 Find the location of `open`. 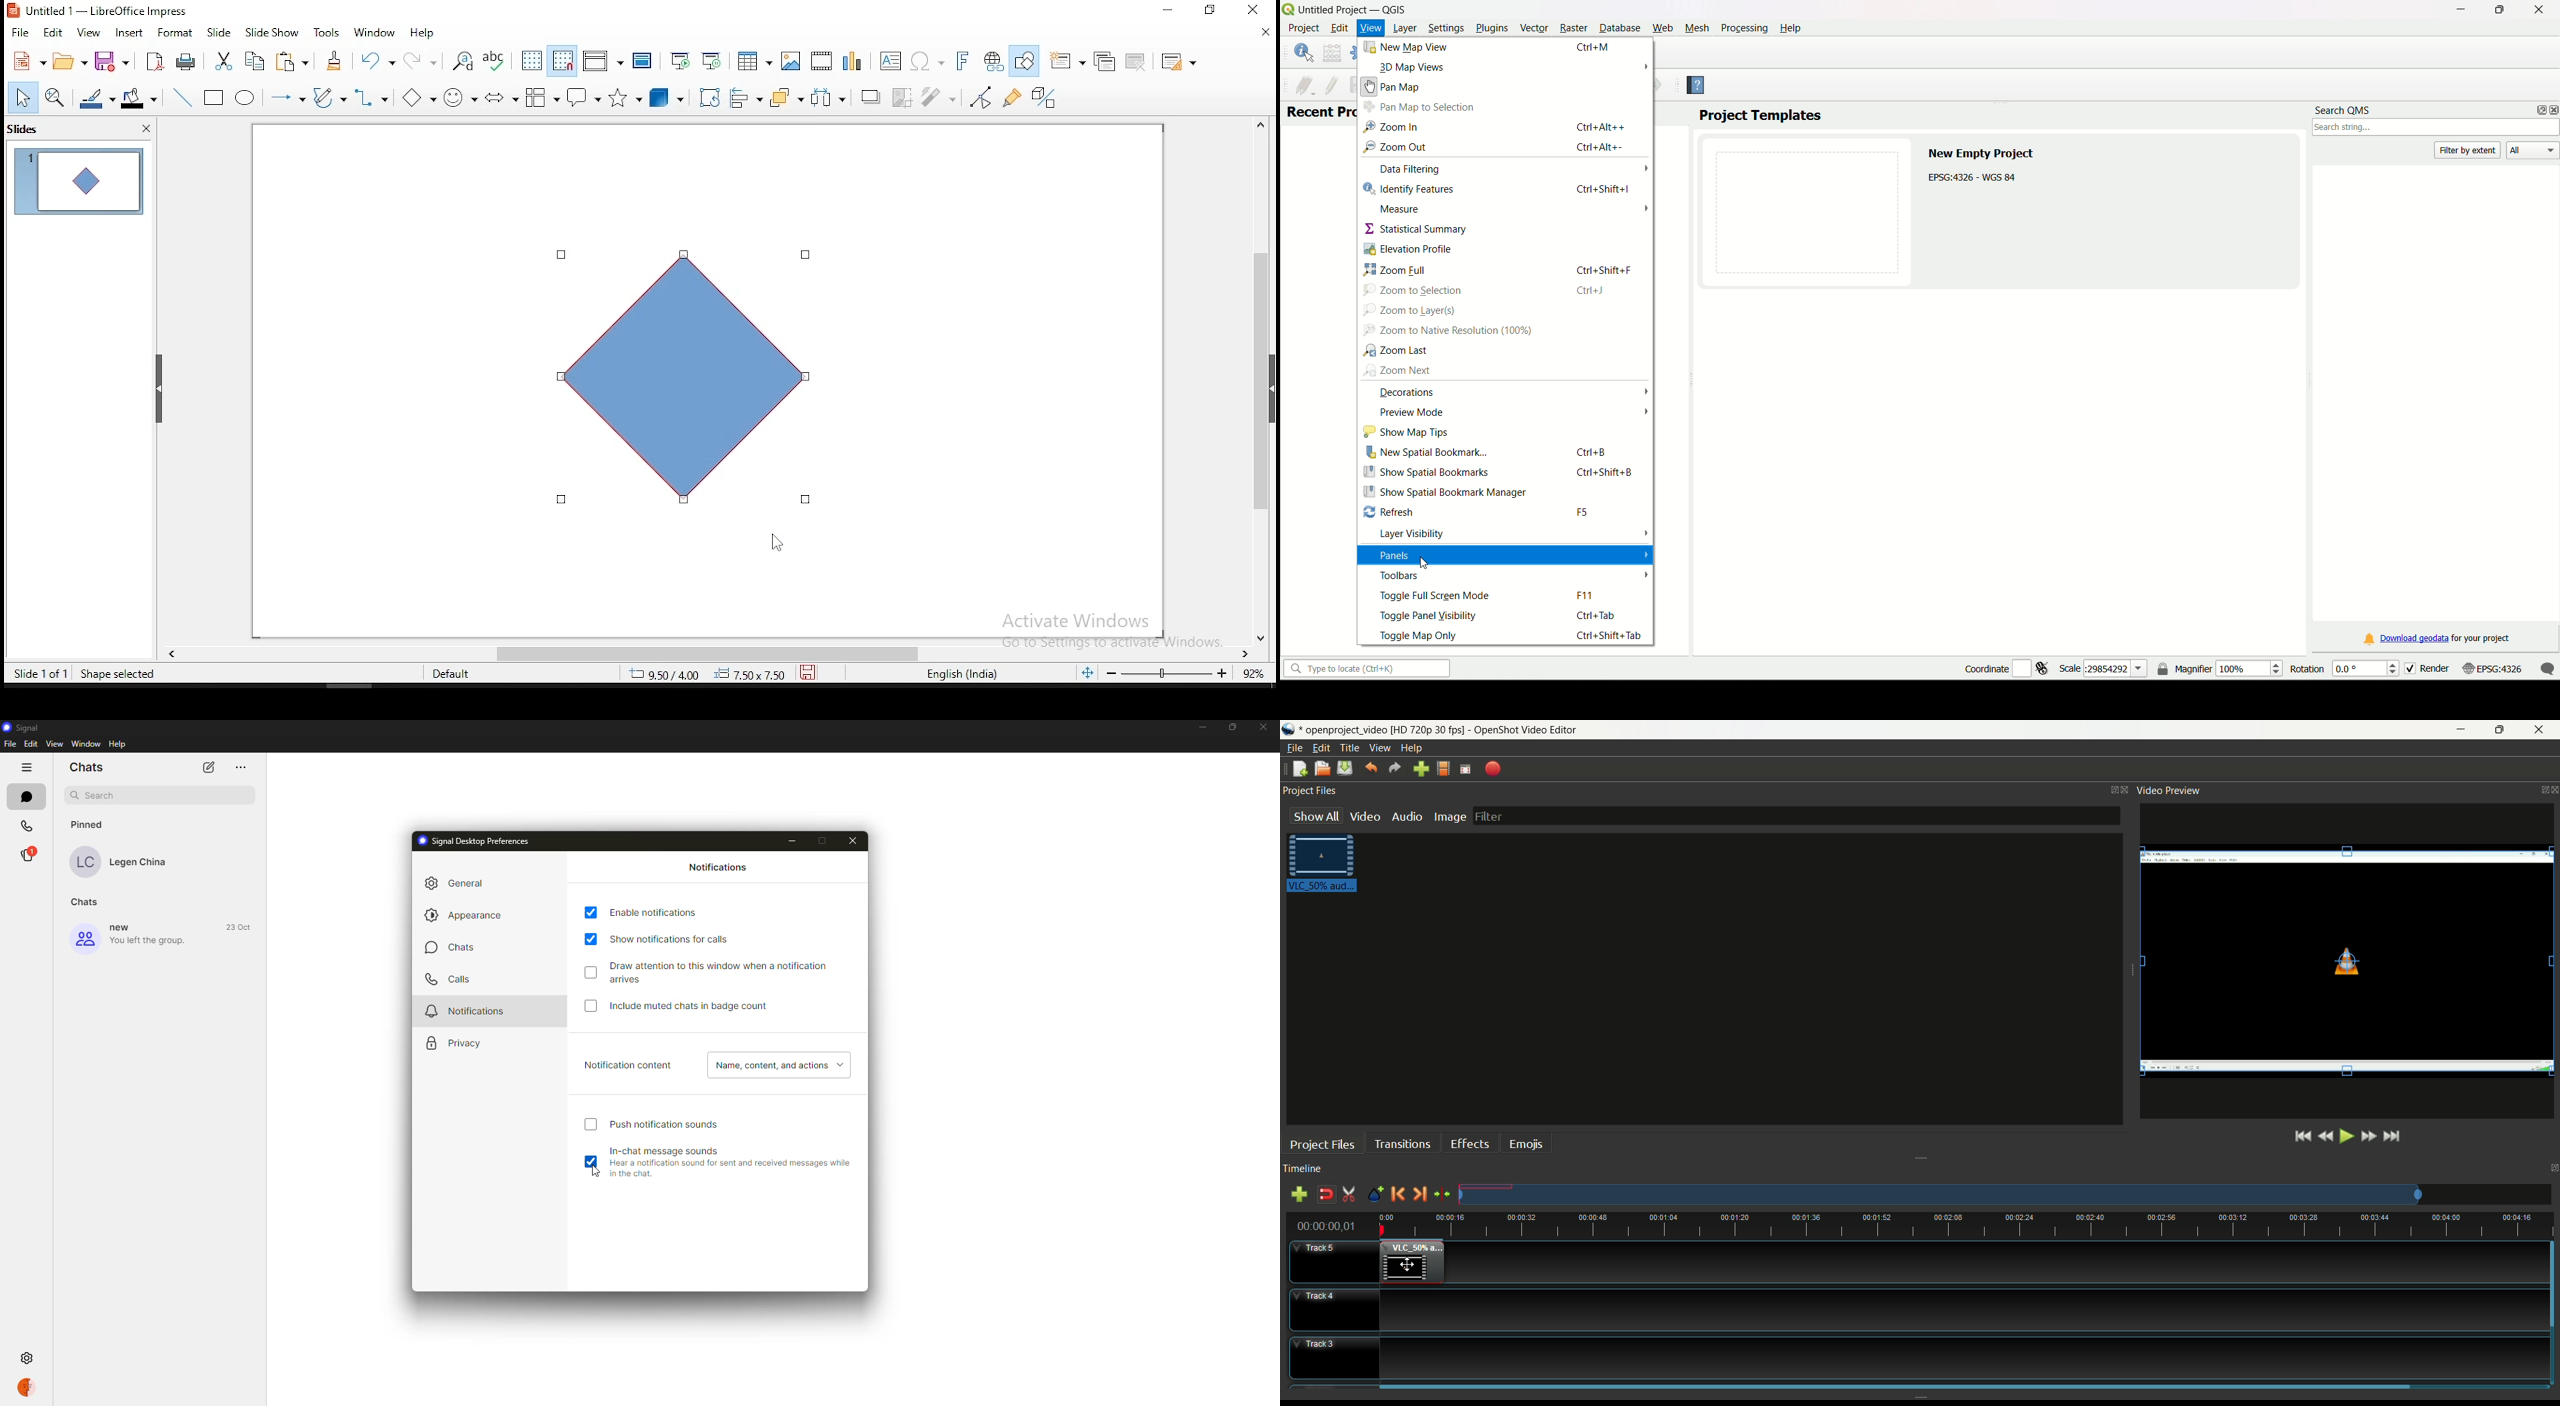

open is located at coordinates (68, 61).